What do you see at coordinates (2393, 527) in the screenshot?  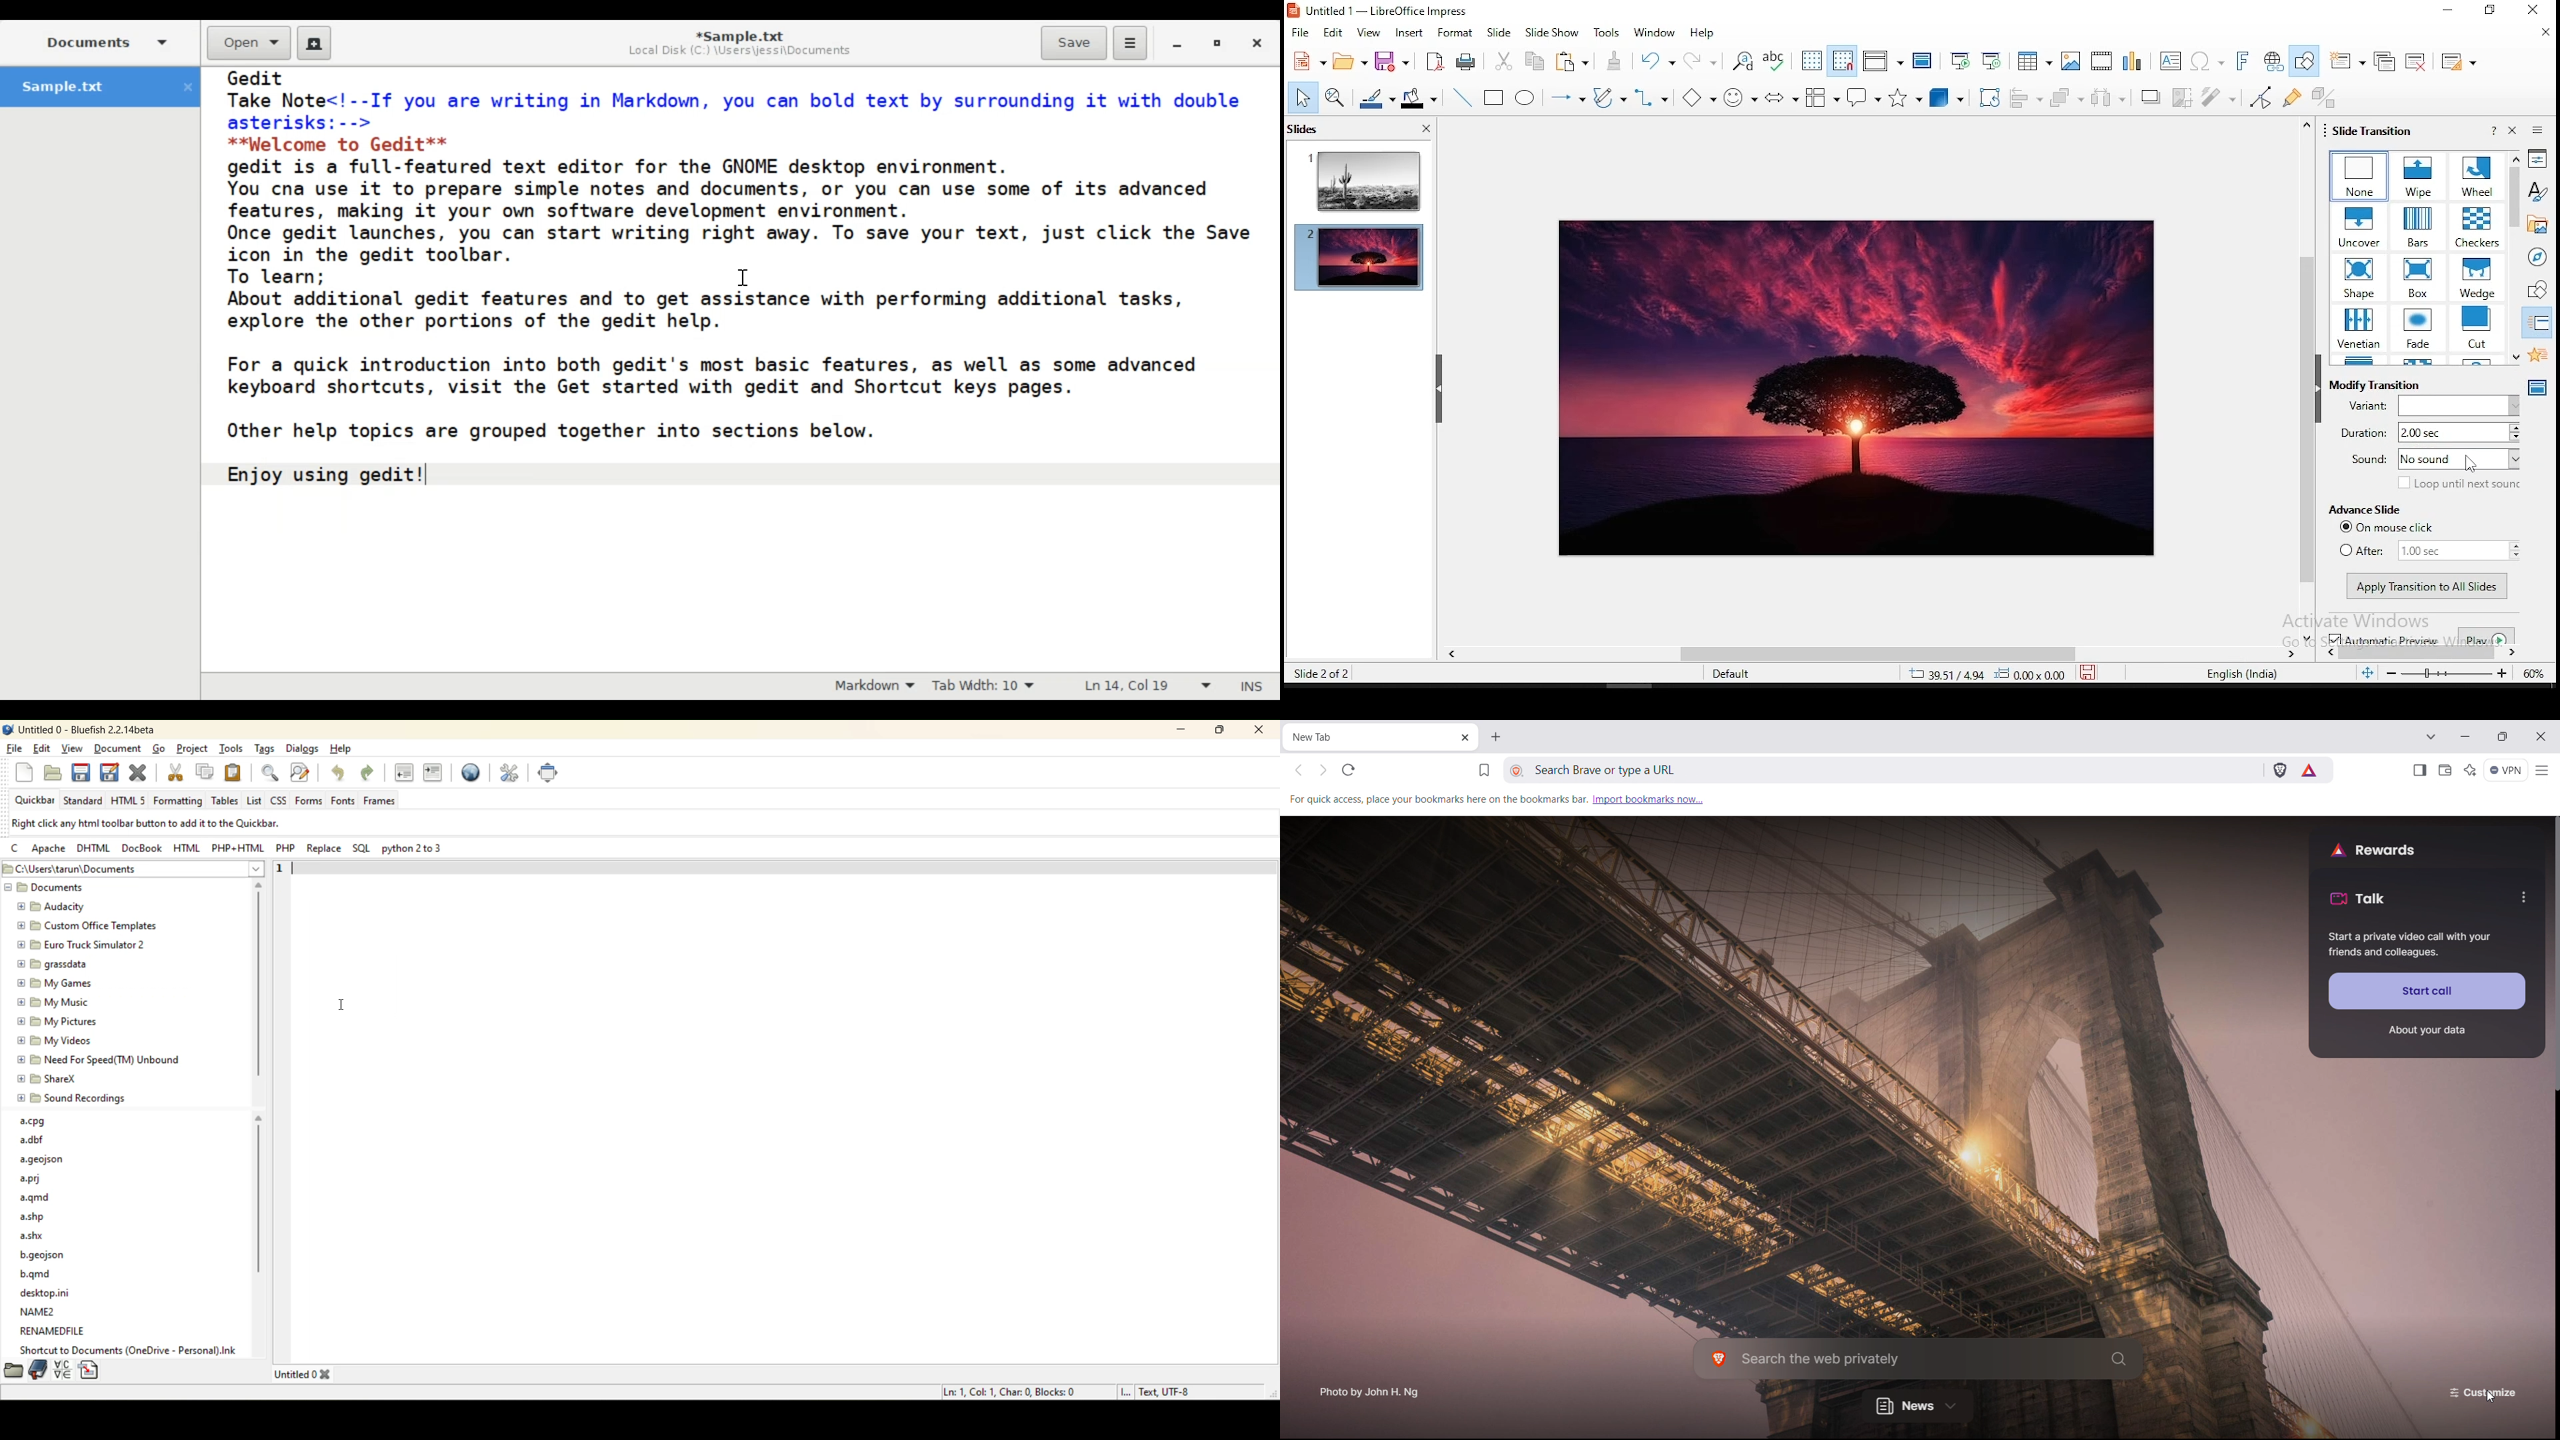 I see `on mouse click` at bounding box center [2393, 527].